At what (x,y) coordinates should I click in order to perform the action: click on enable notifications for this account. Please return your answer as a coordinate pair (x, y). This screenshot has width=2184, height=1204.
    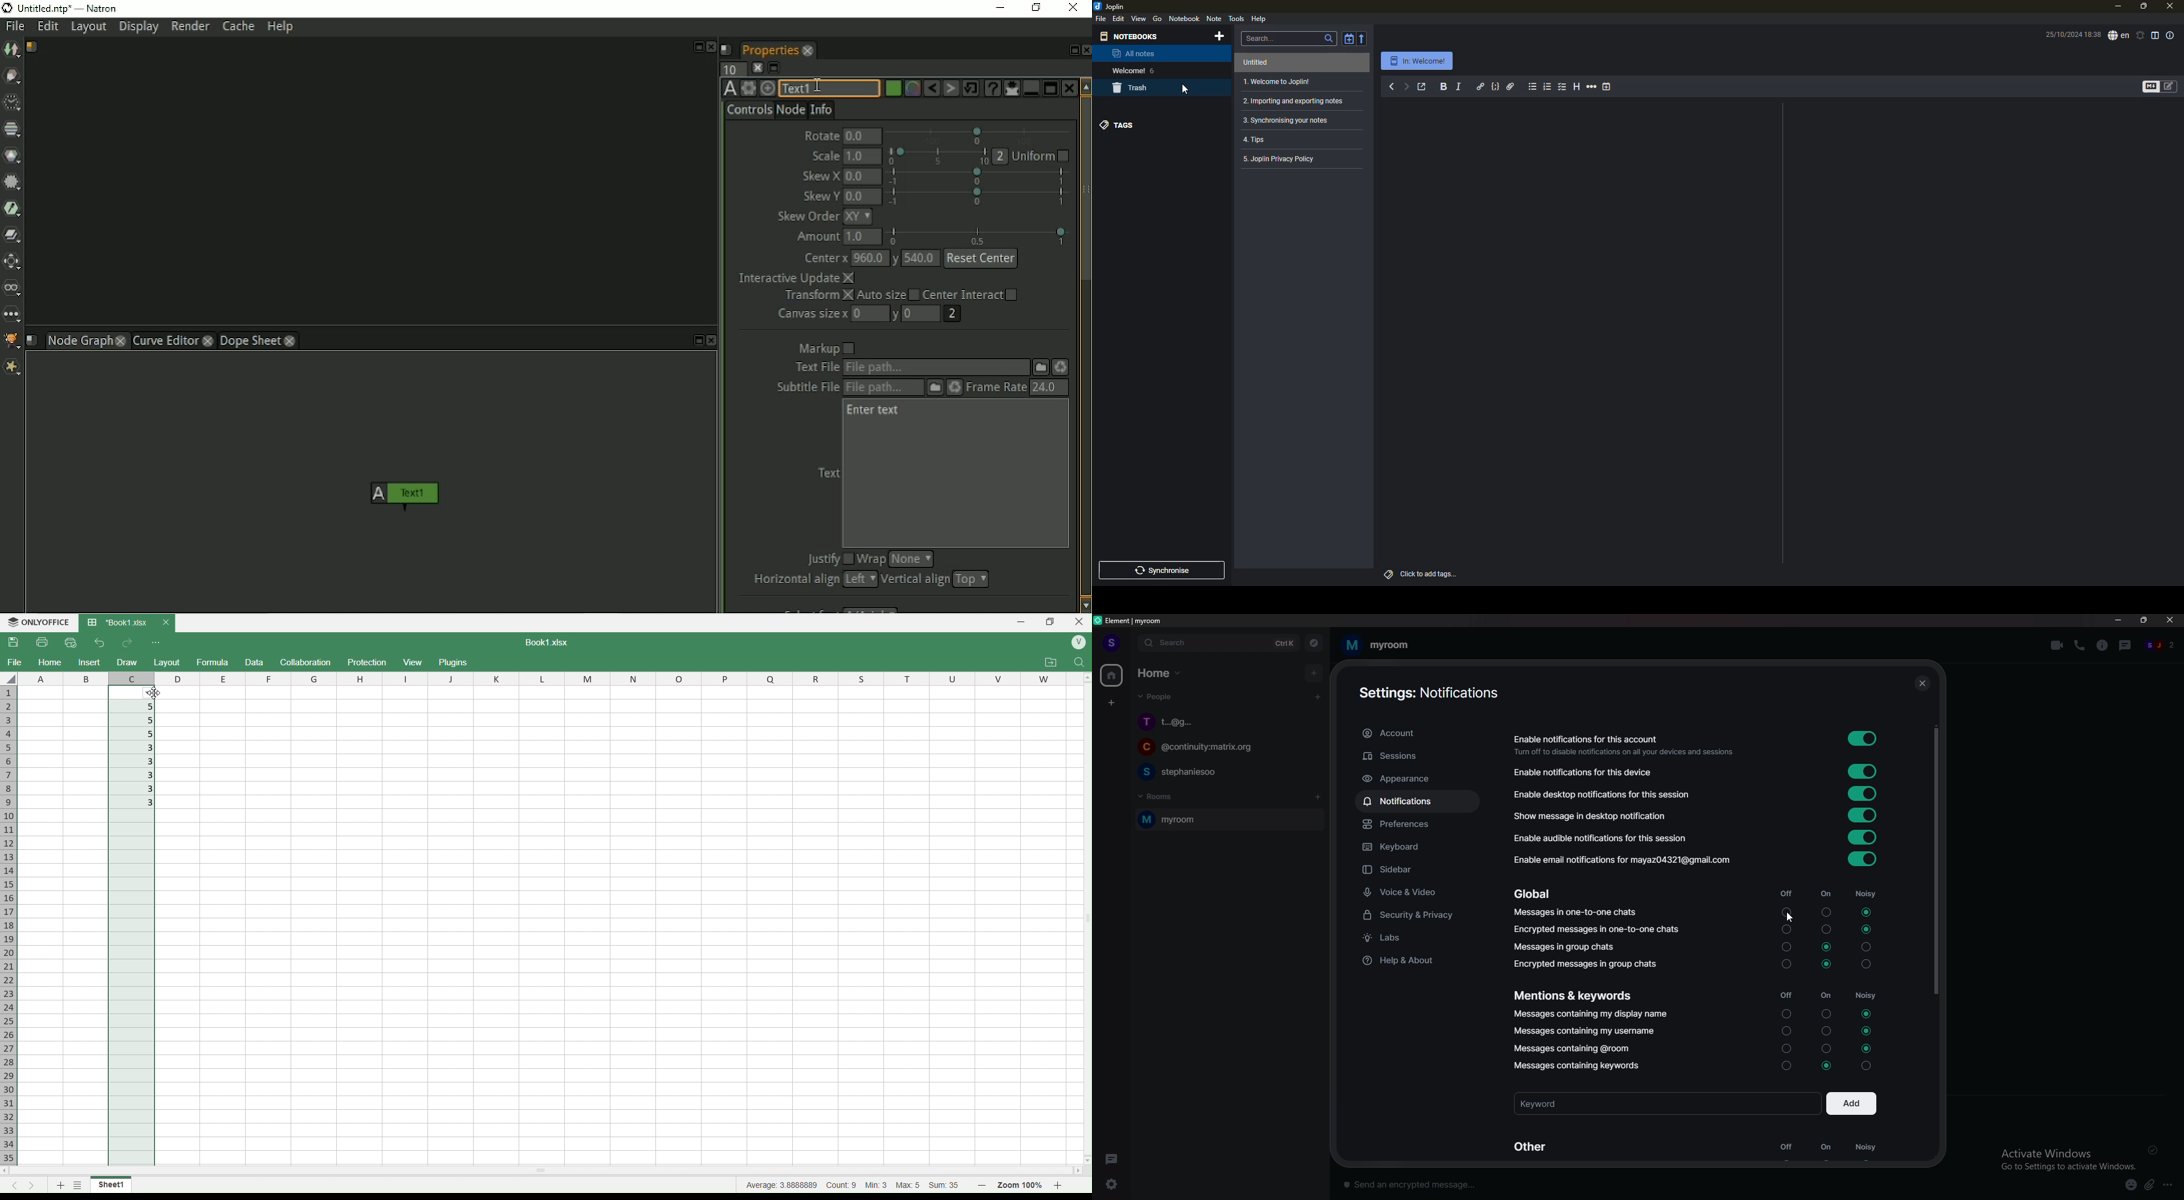
    Looking at the image, I should click on (1625, 746).